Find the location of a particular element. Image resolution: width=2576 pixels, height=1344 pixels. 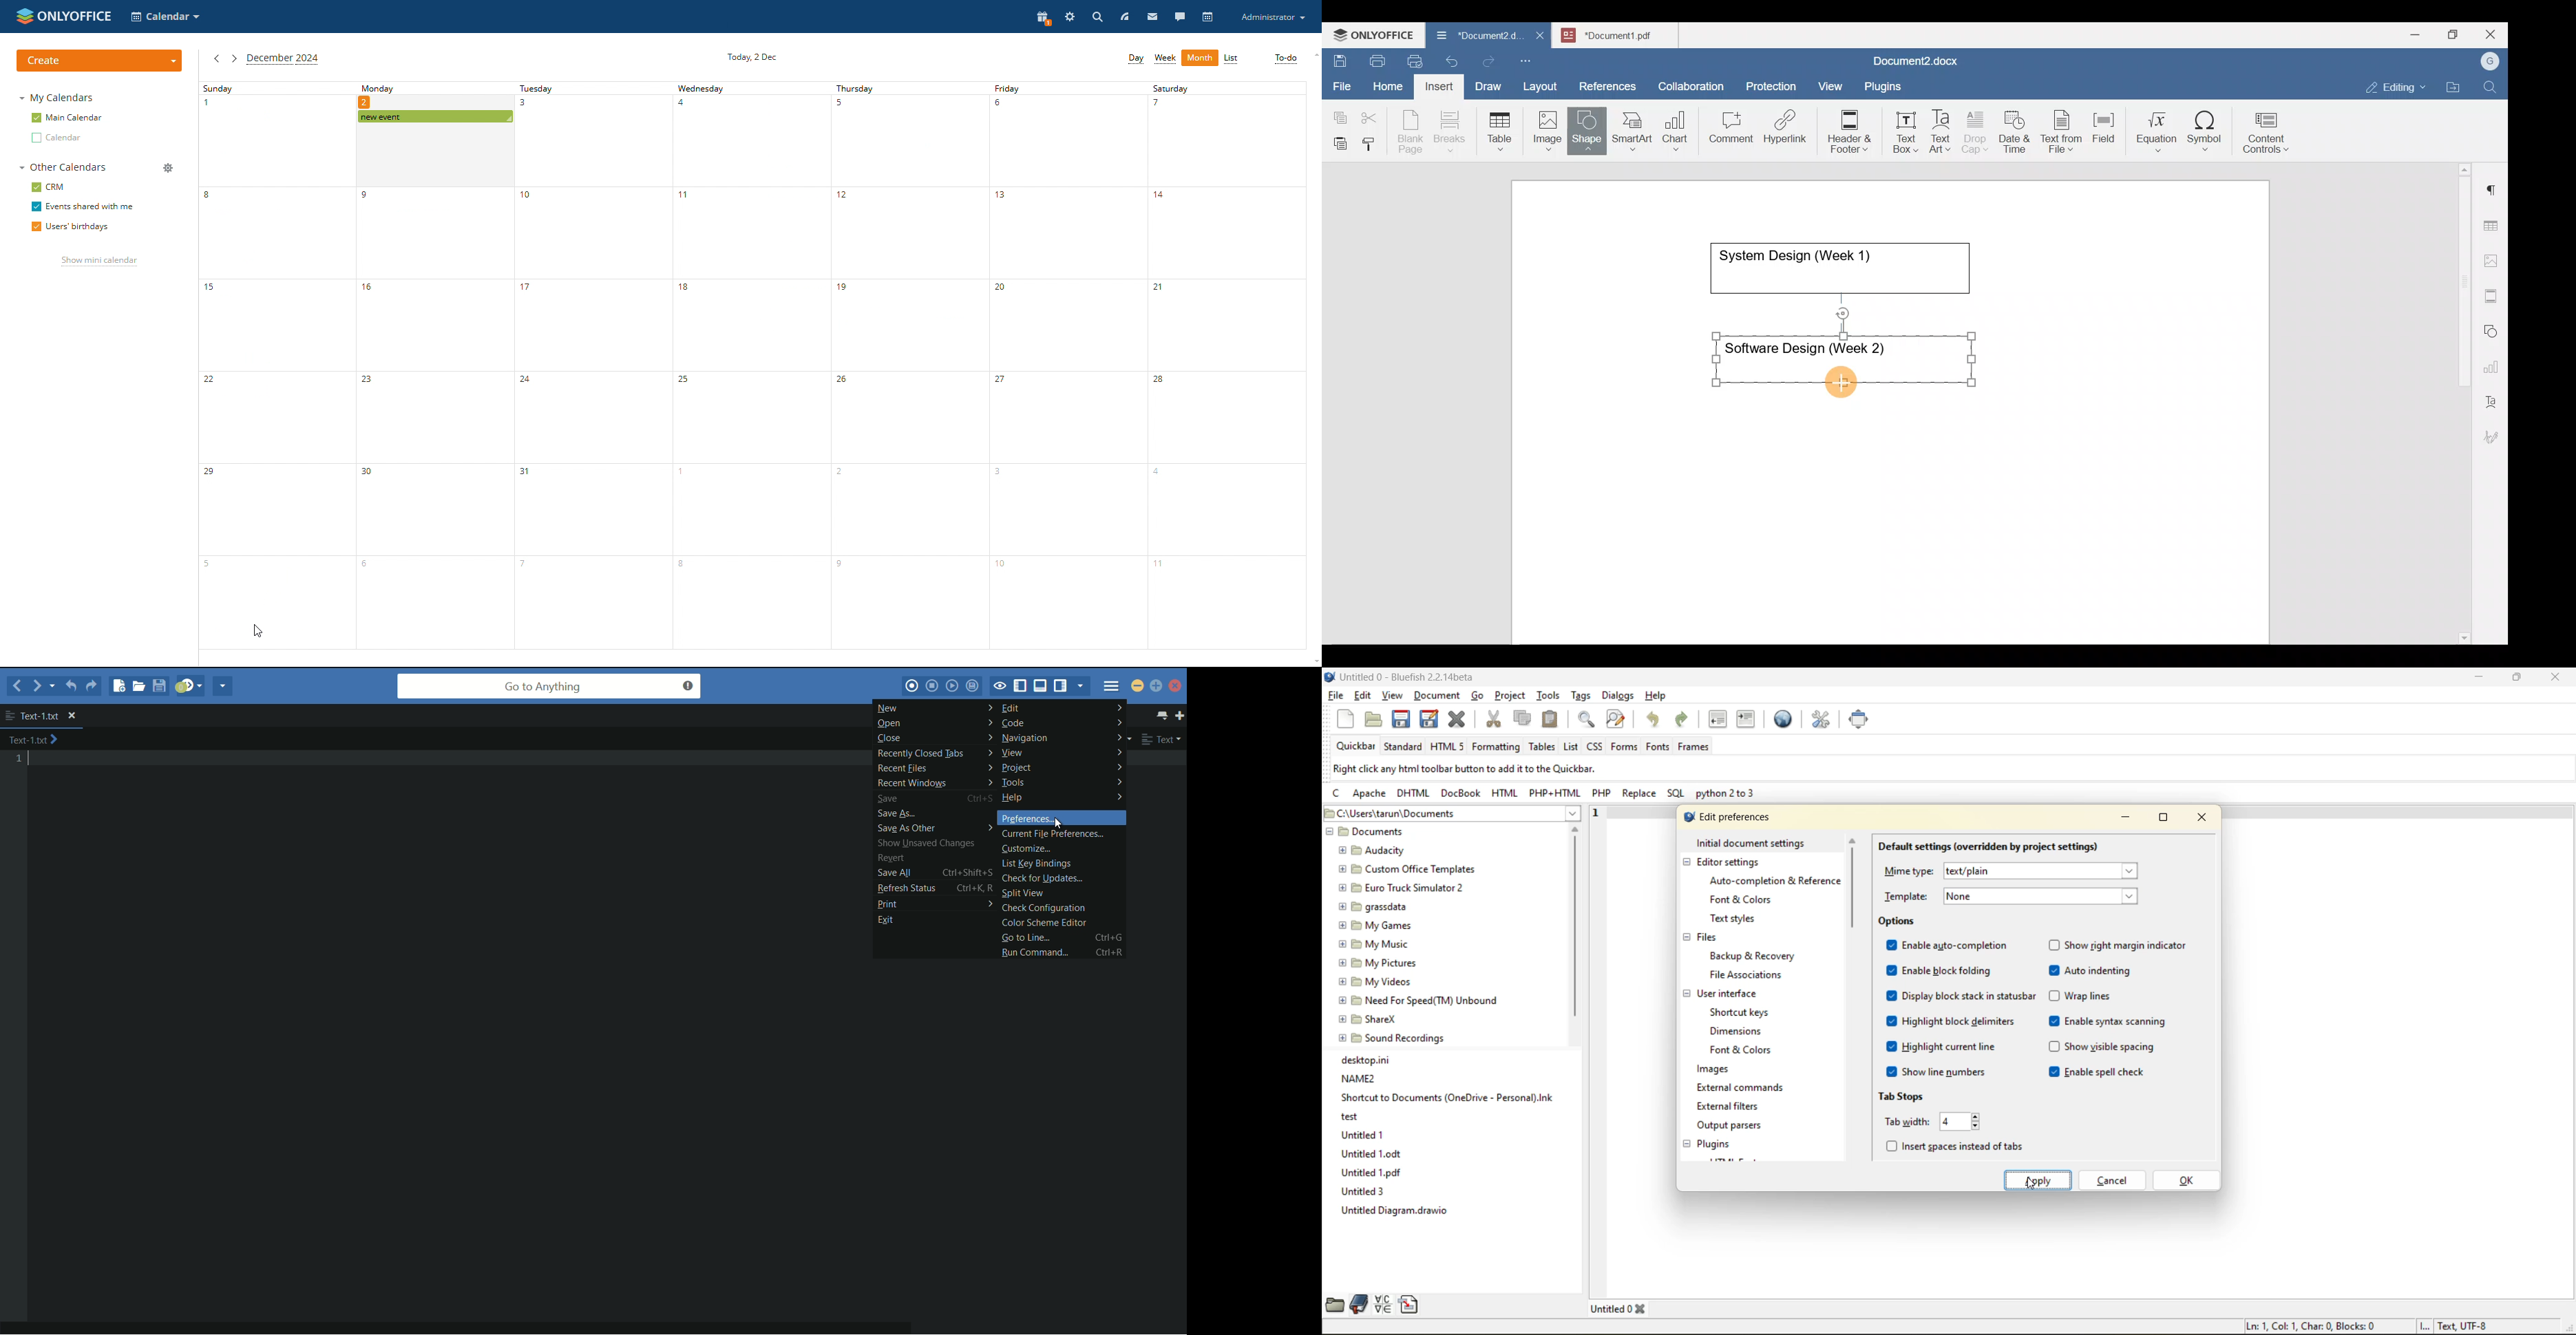

Shape is located at coordinates (1588, 125).